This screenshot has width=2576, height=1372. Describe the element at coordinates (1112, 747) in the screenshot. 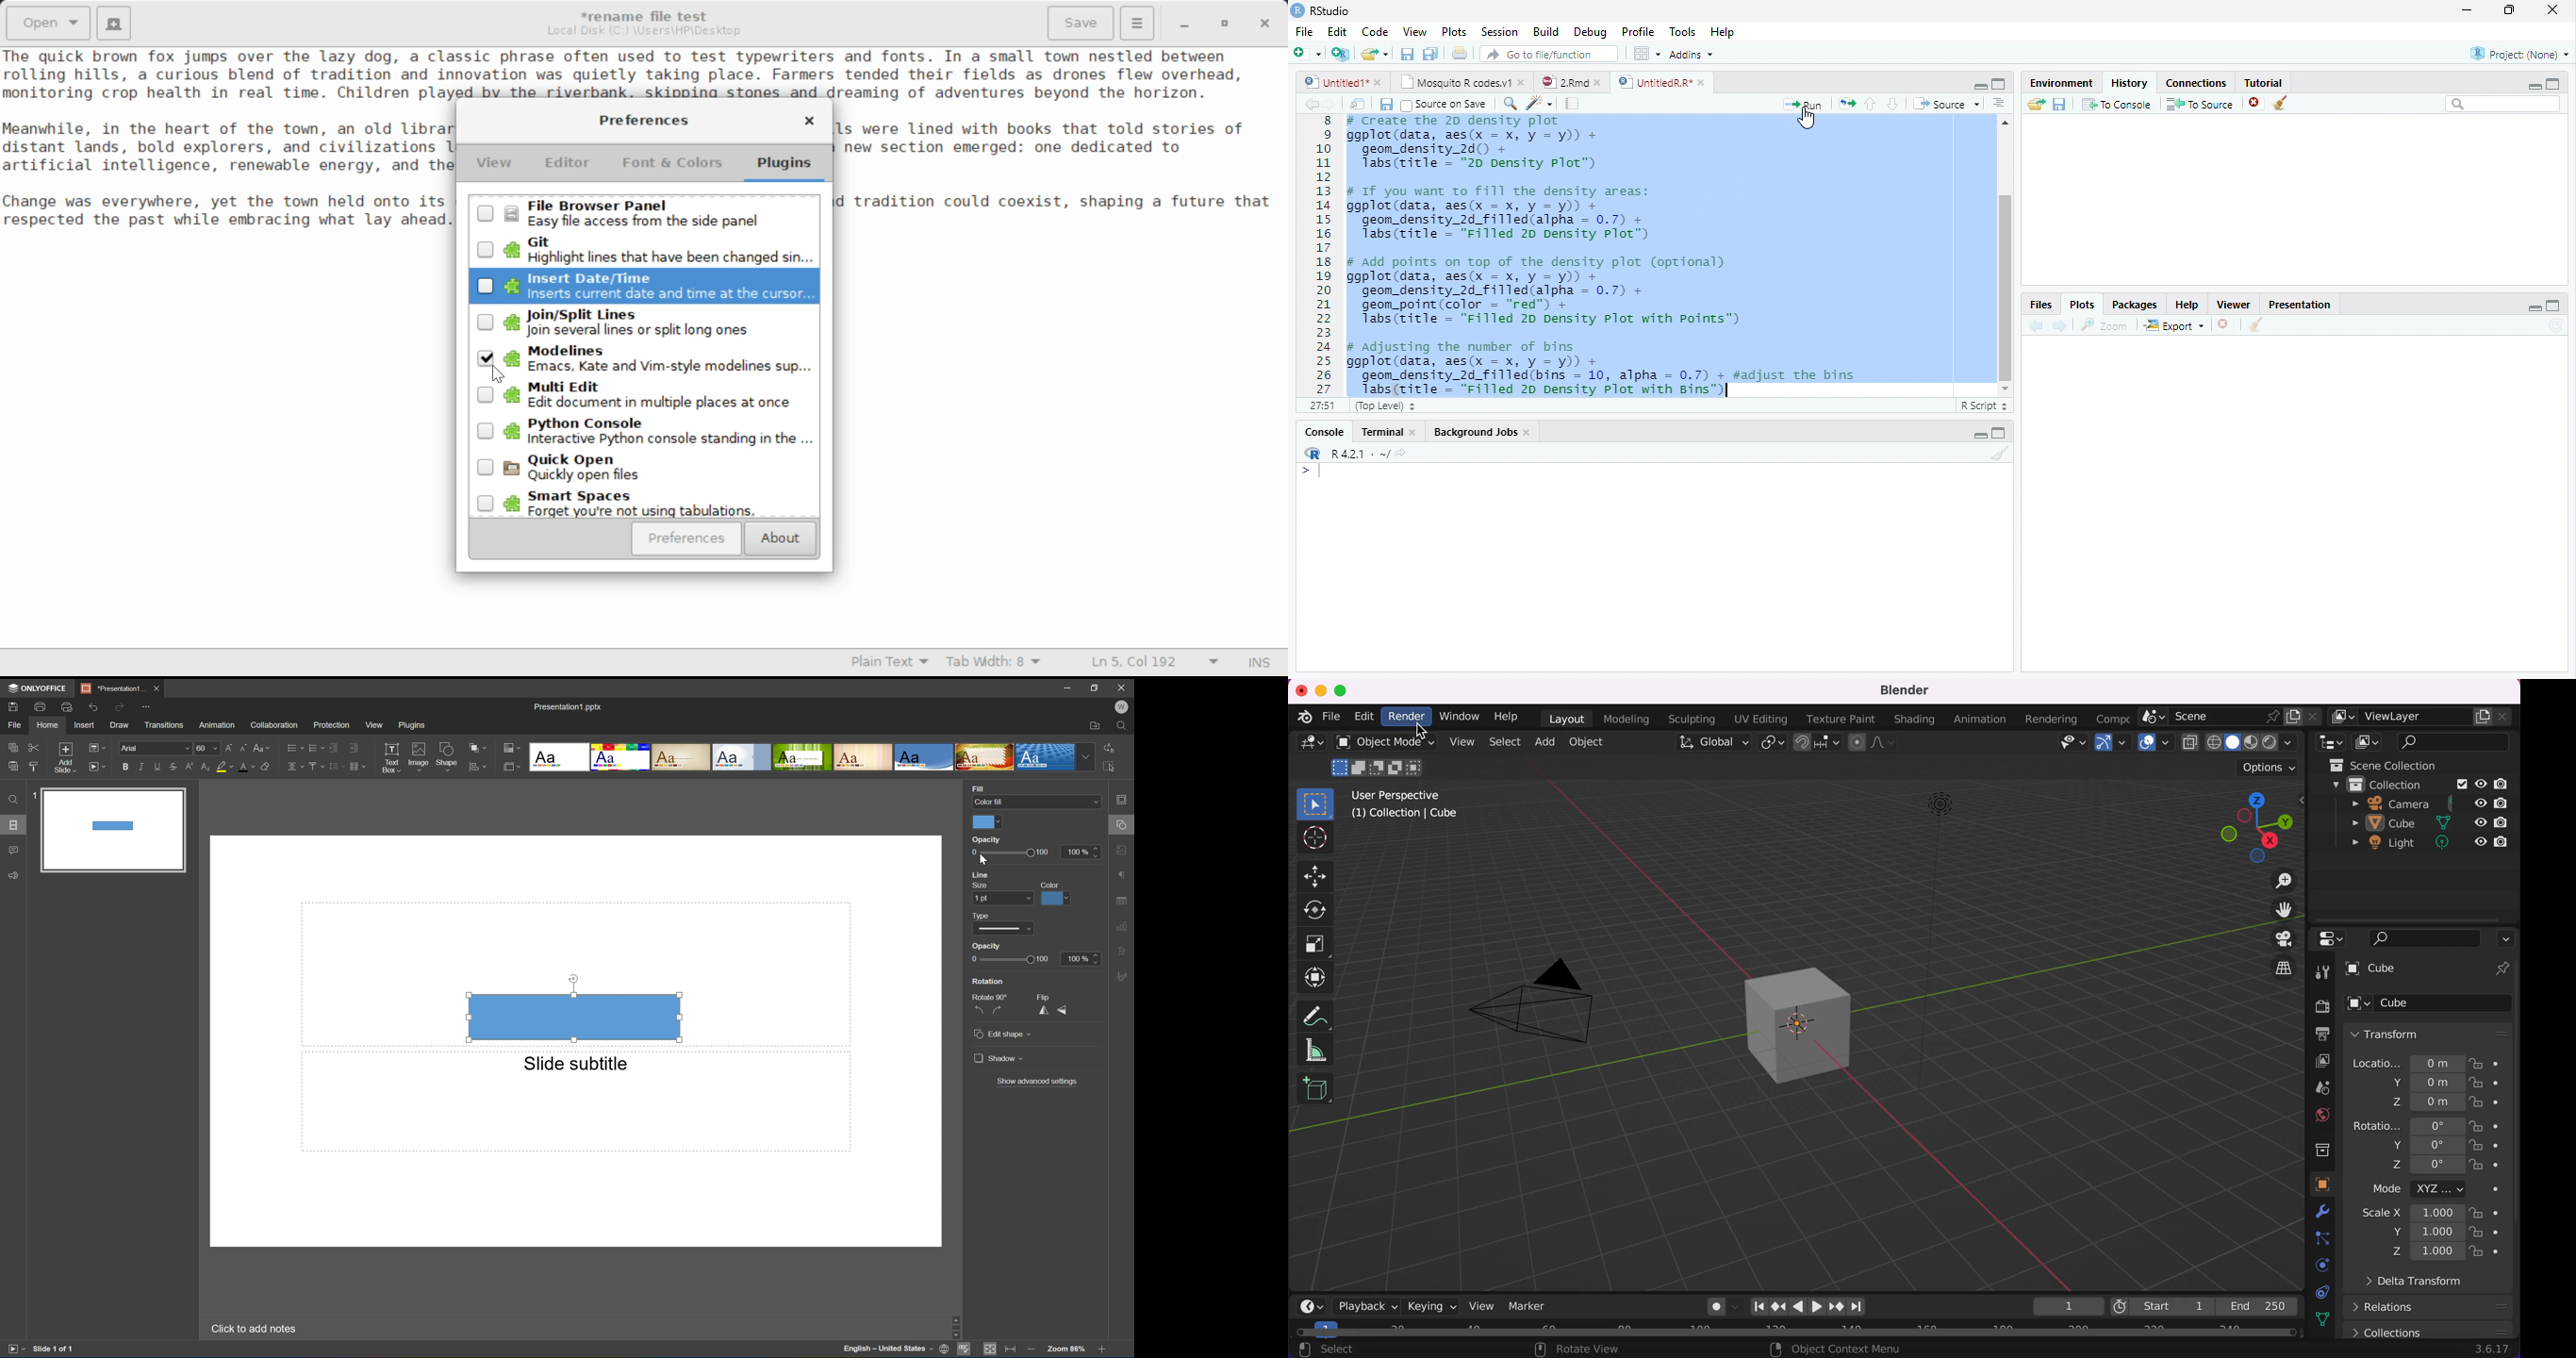

I see `Replace` at that location.